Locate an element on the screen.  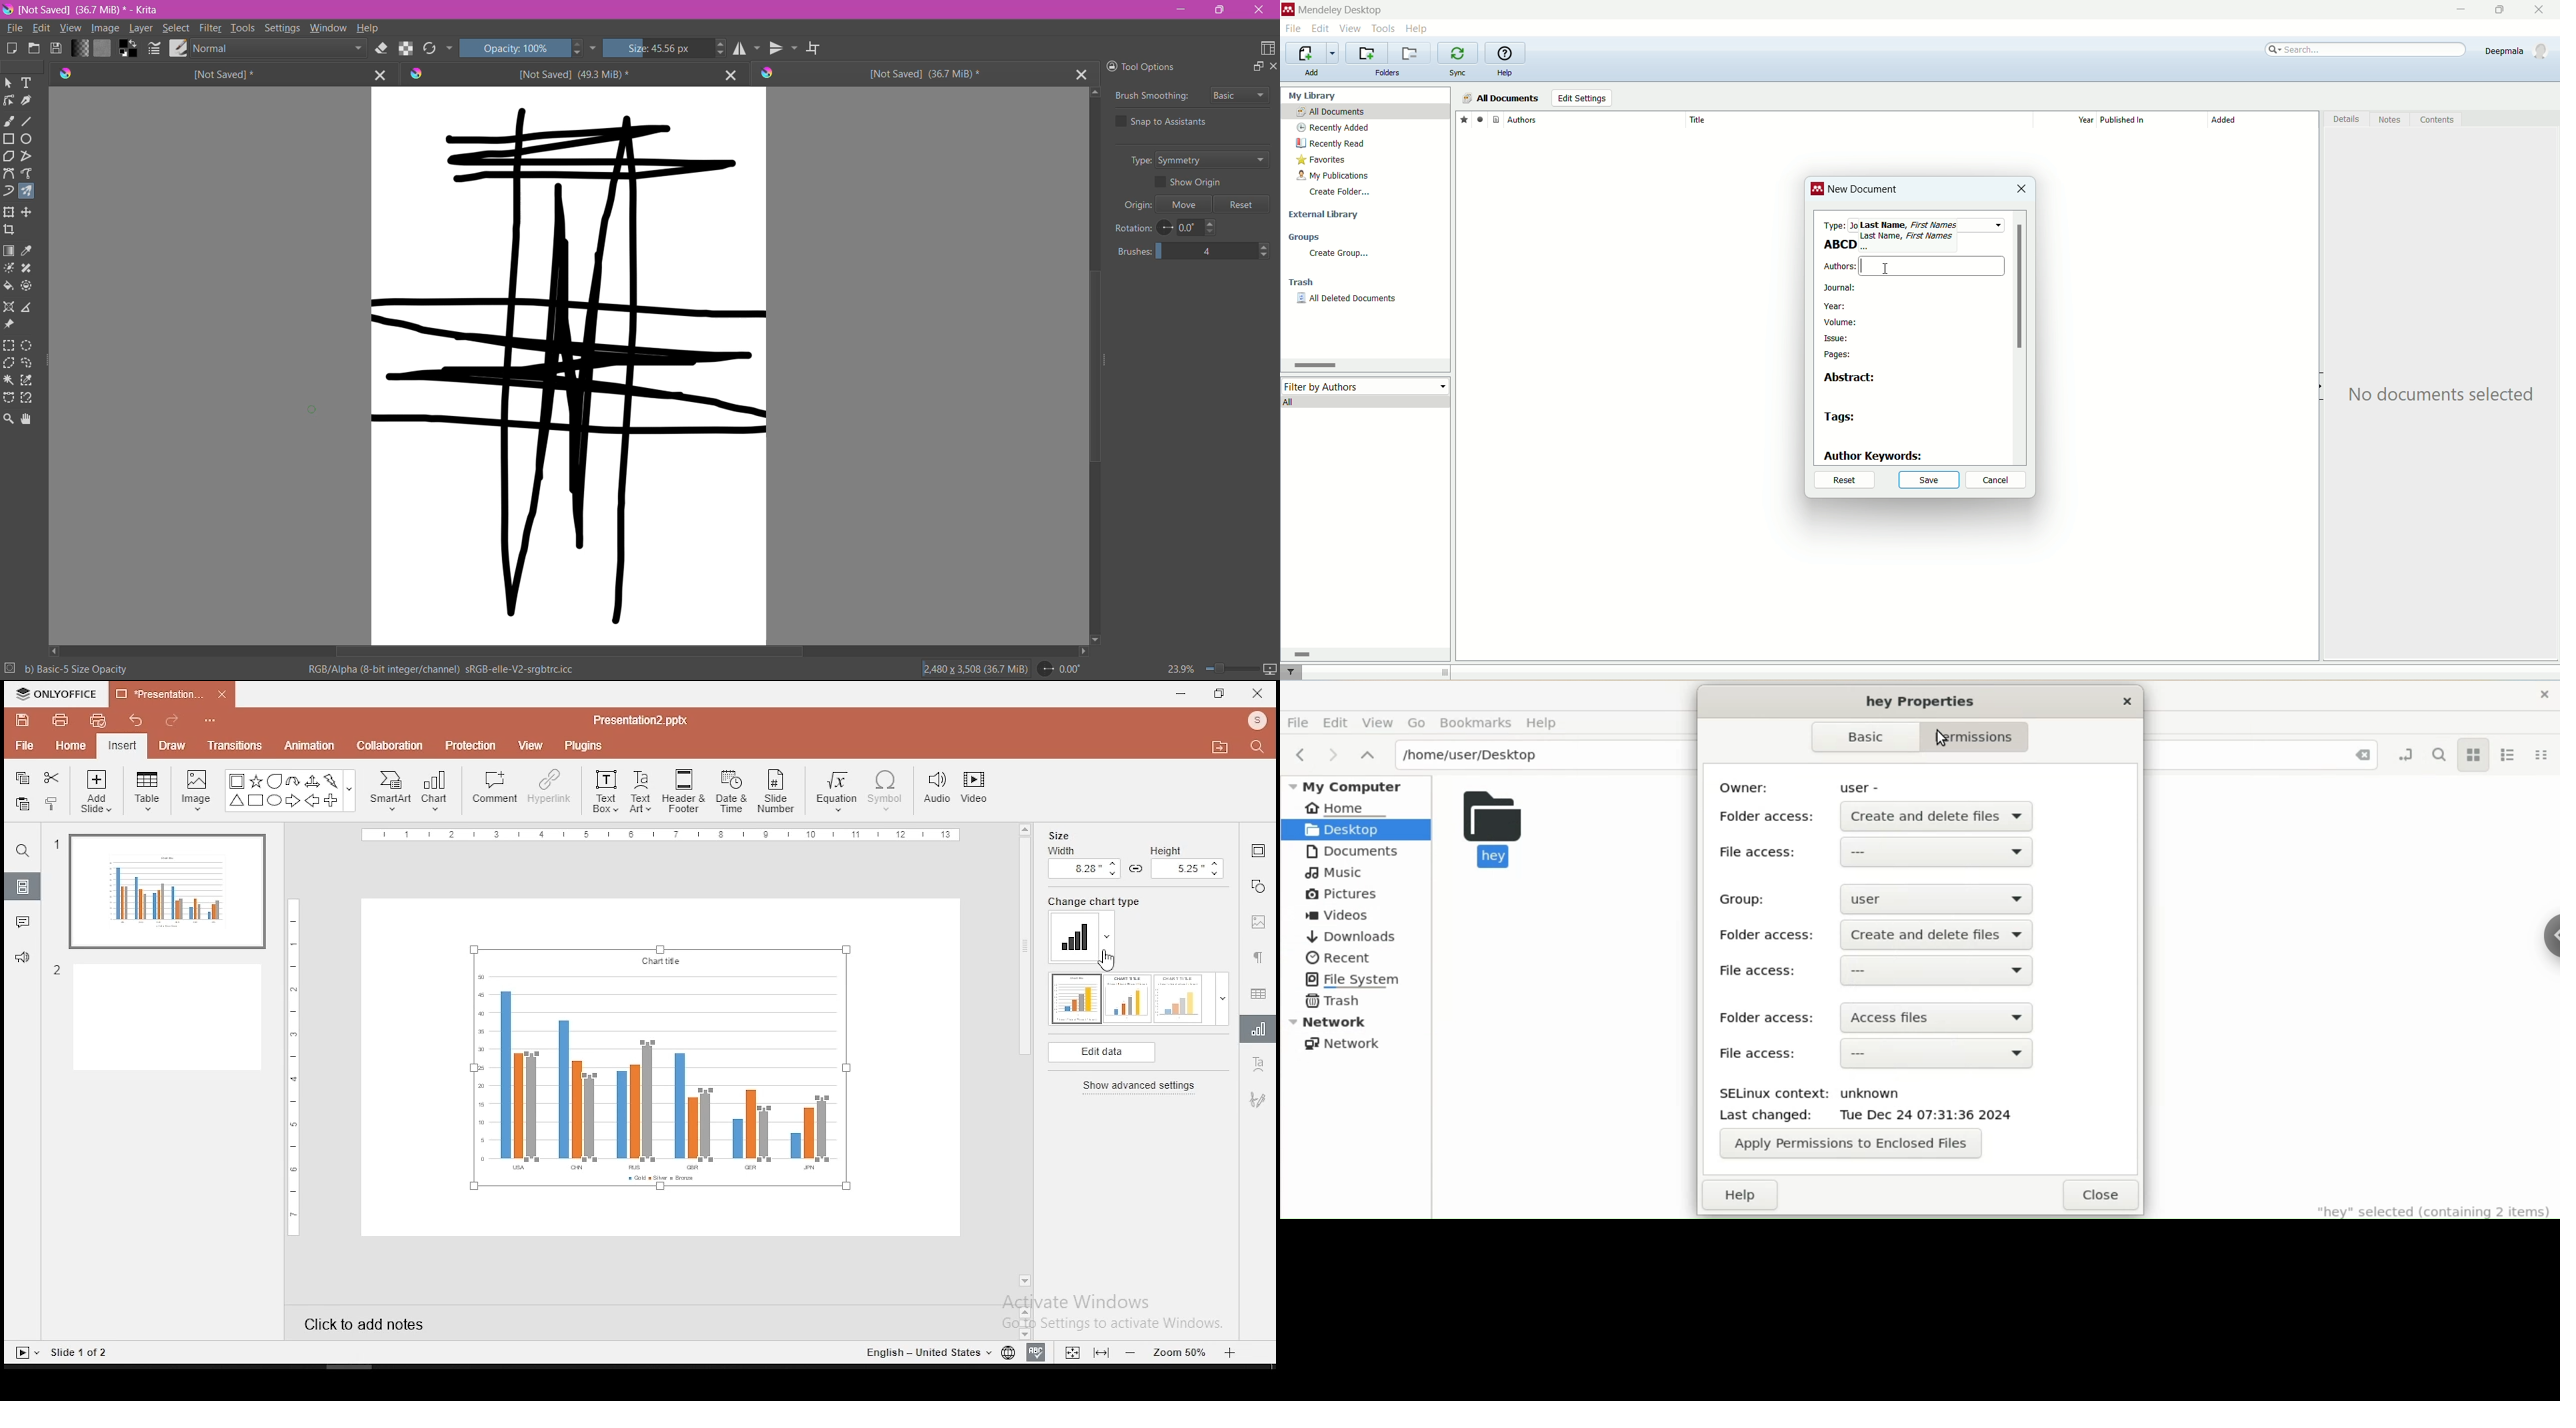
help is located at coordinates (1418, 28).